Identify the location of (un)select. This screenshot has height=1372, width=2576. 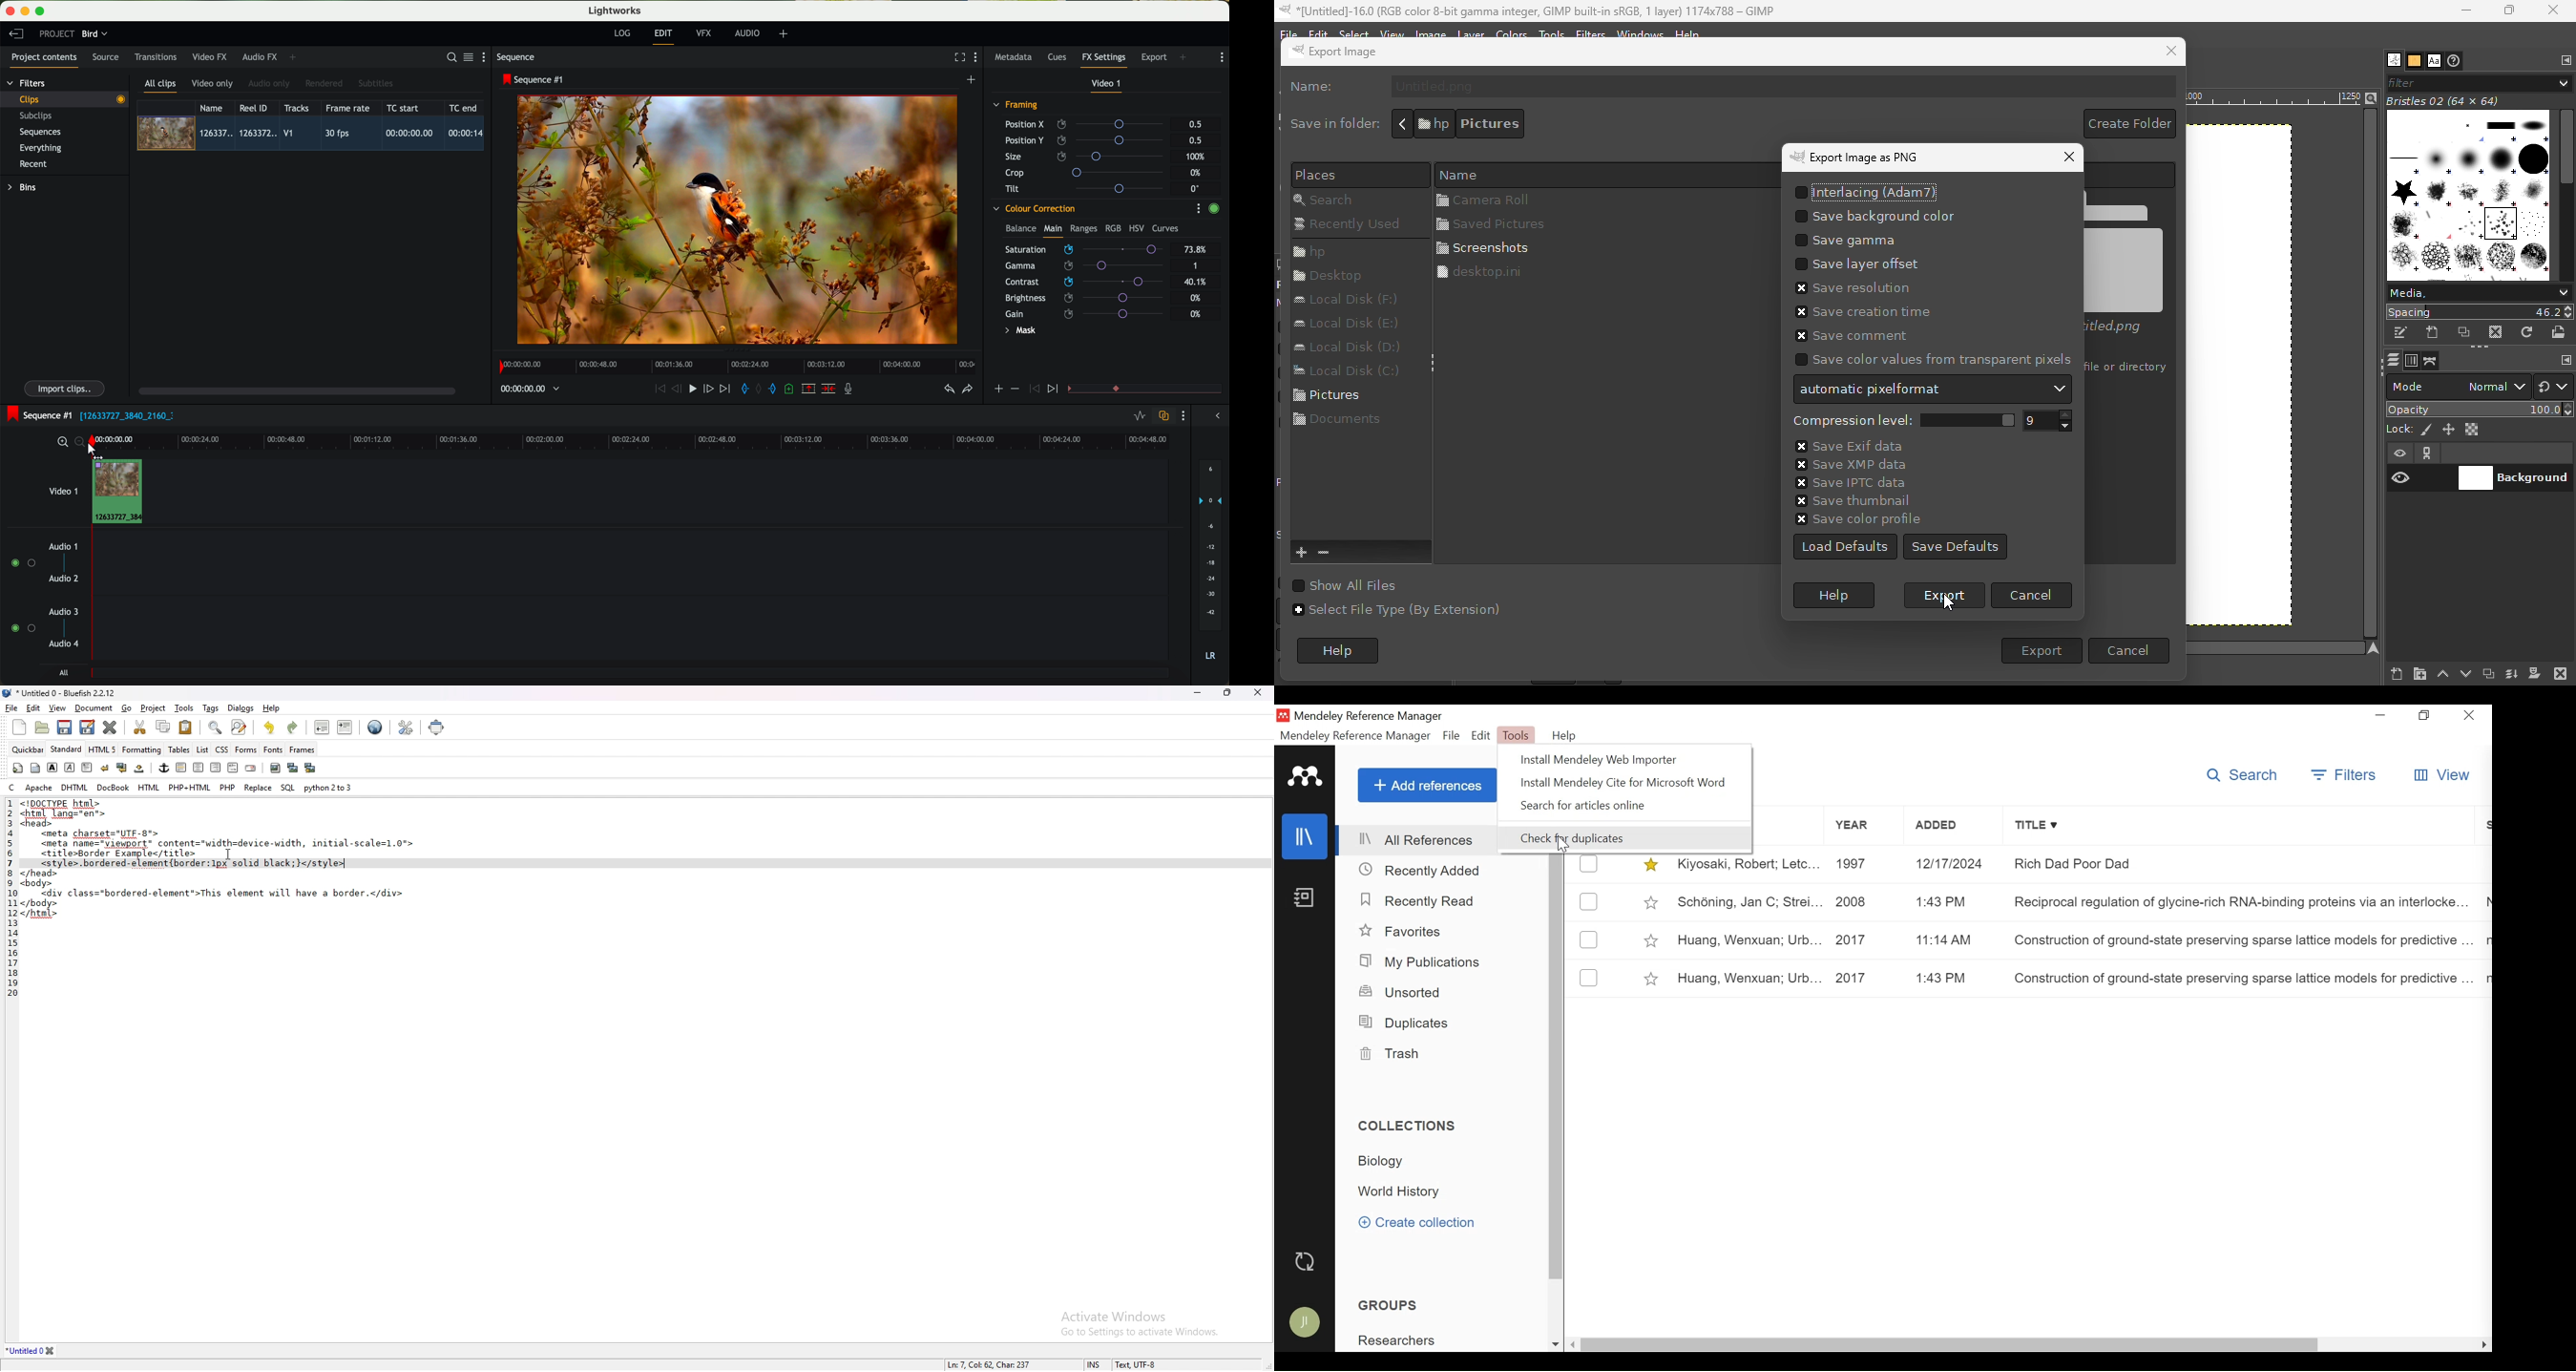
(1590, 977).